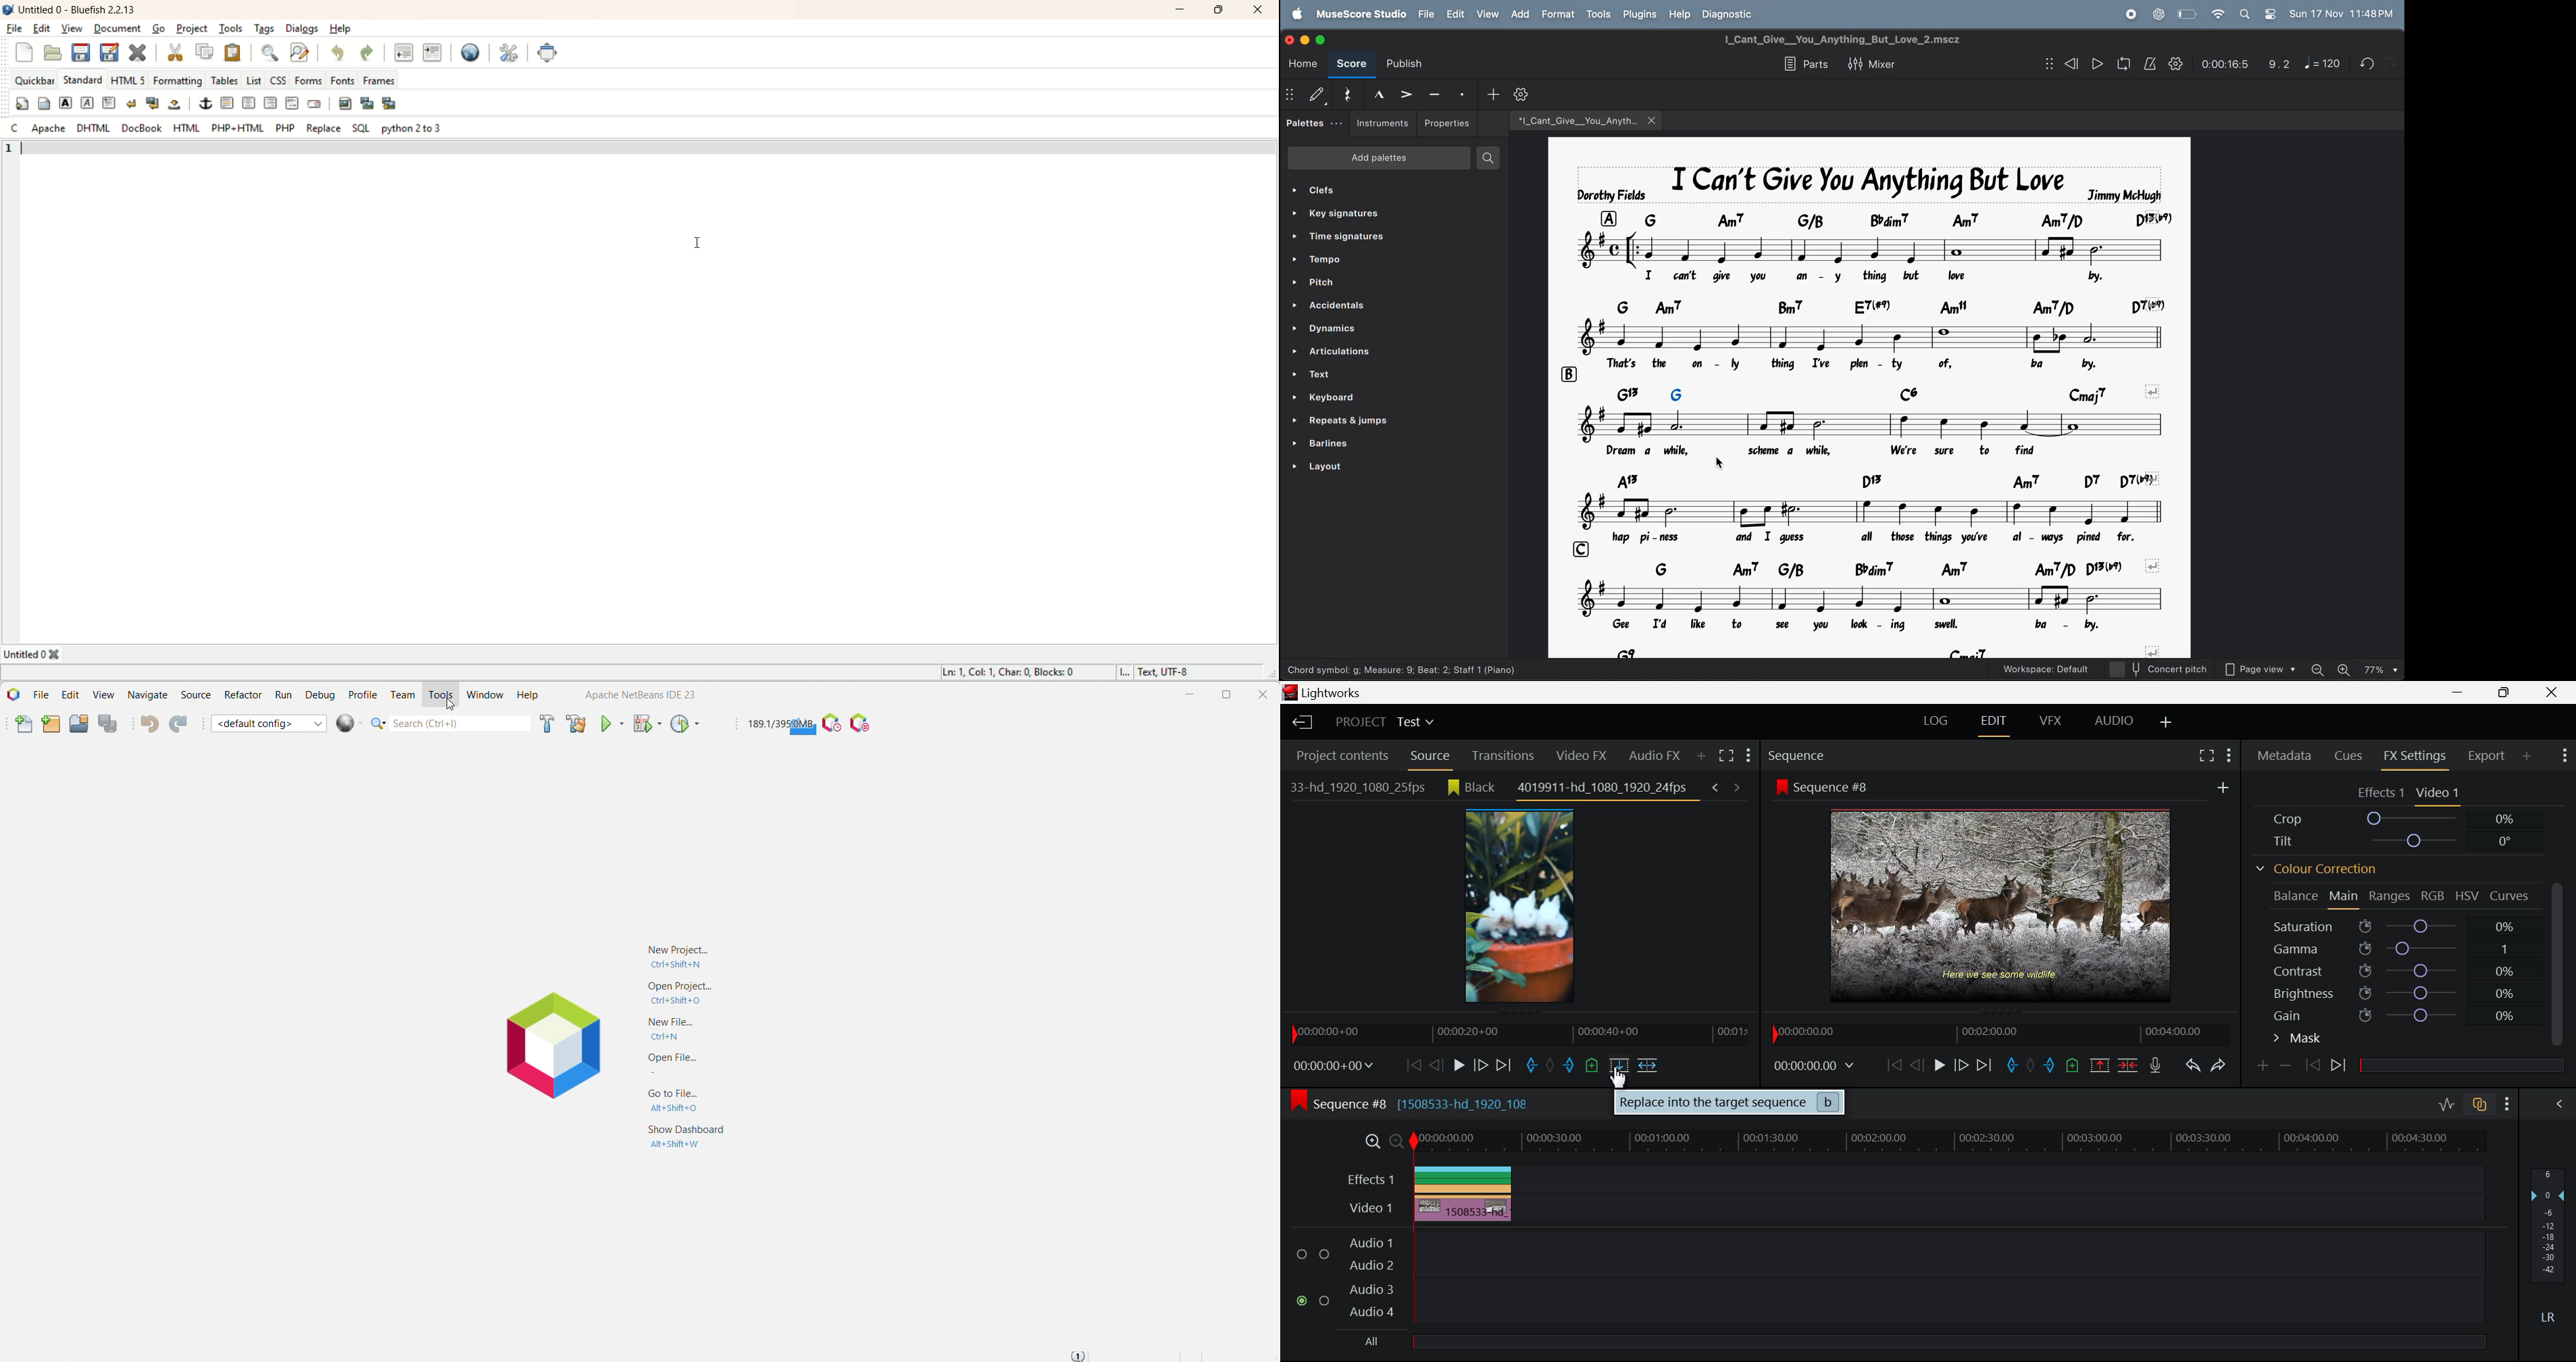  I want to click on I, so click(1120, 672).